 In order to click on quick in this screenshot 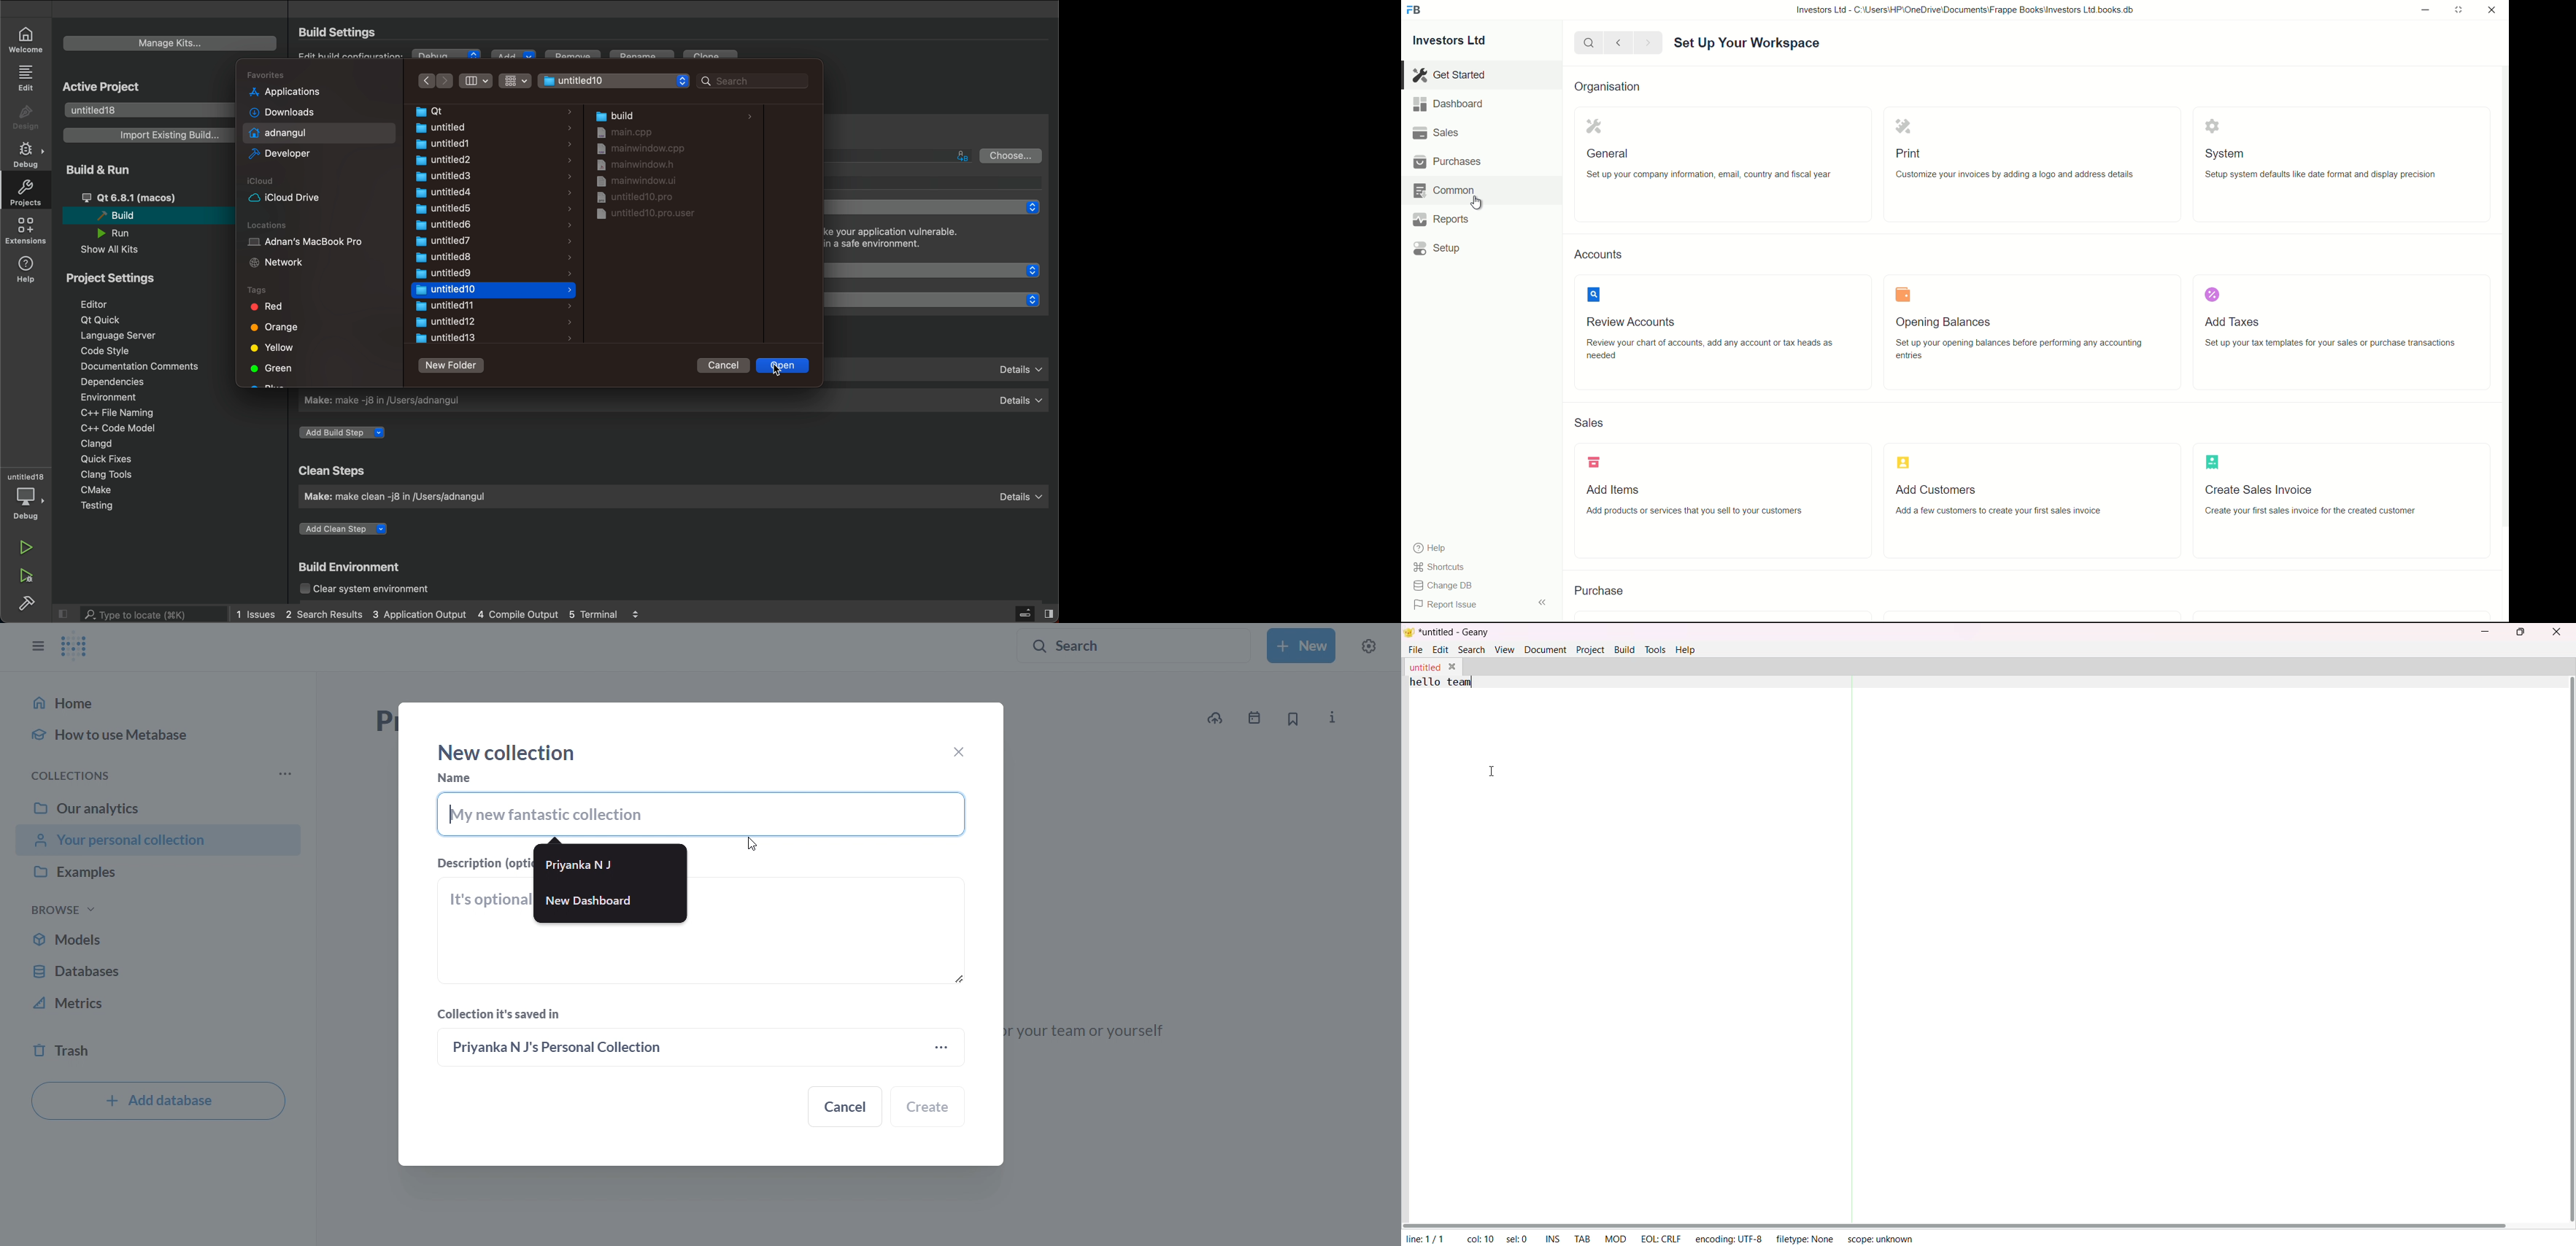, I will do `click(101, 459)`.